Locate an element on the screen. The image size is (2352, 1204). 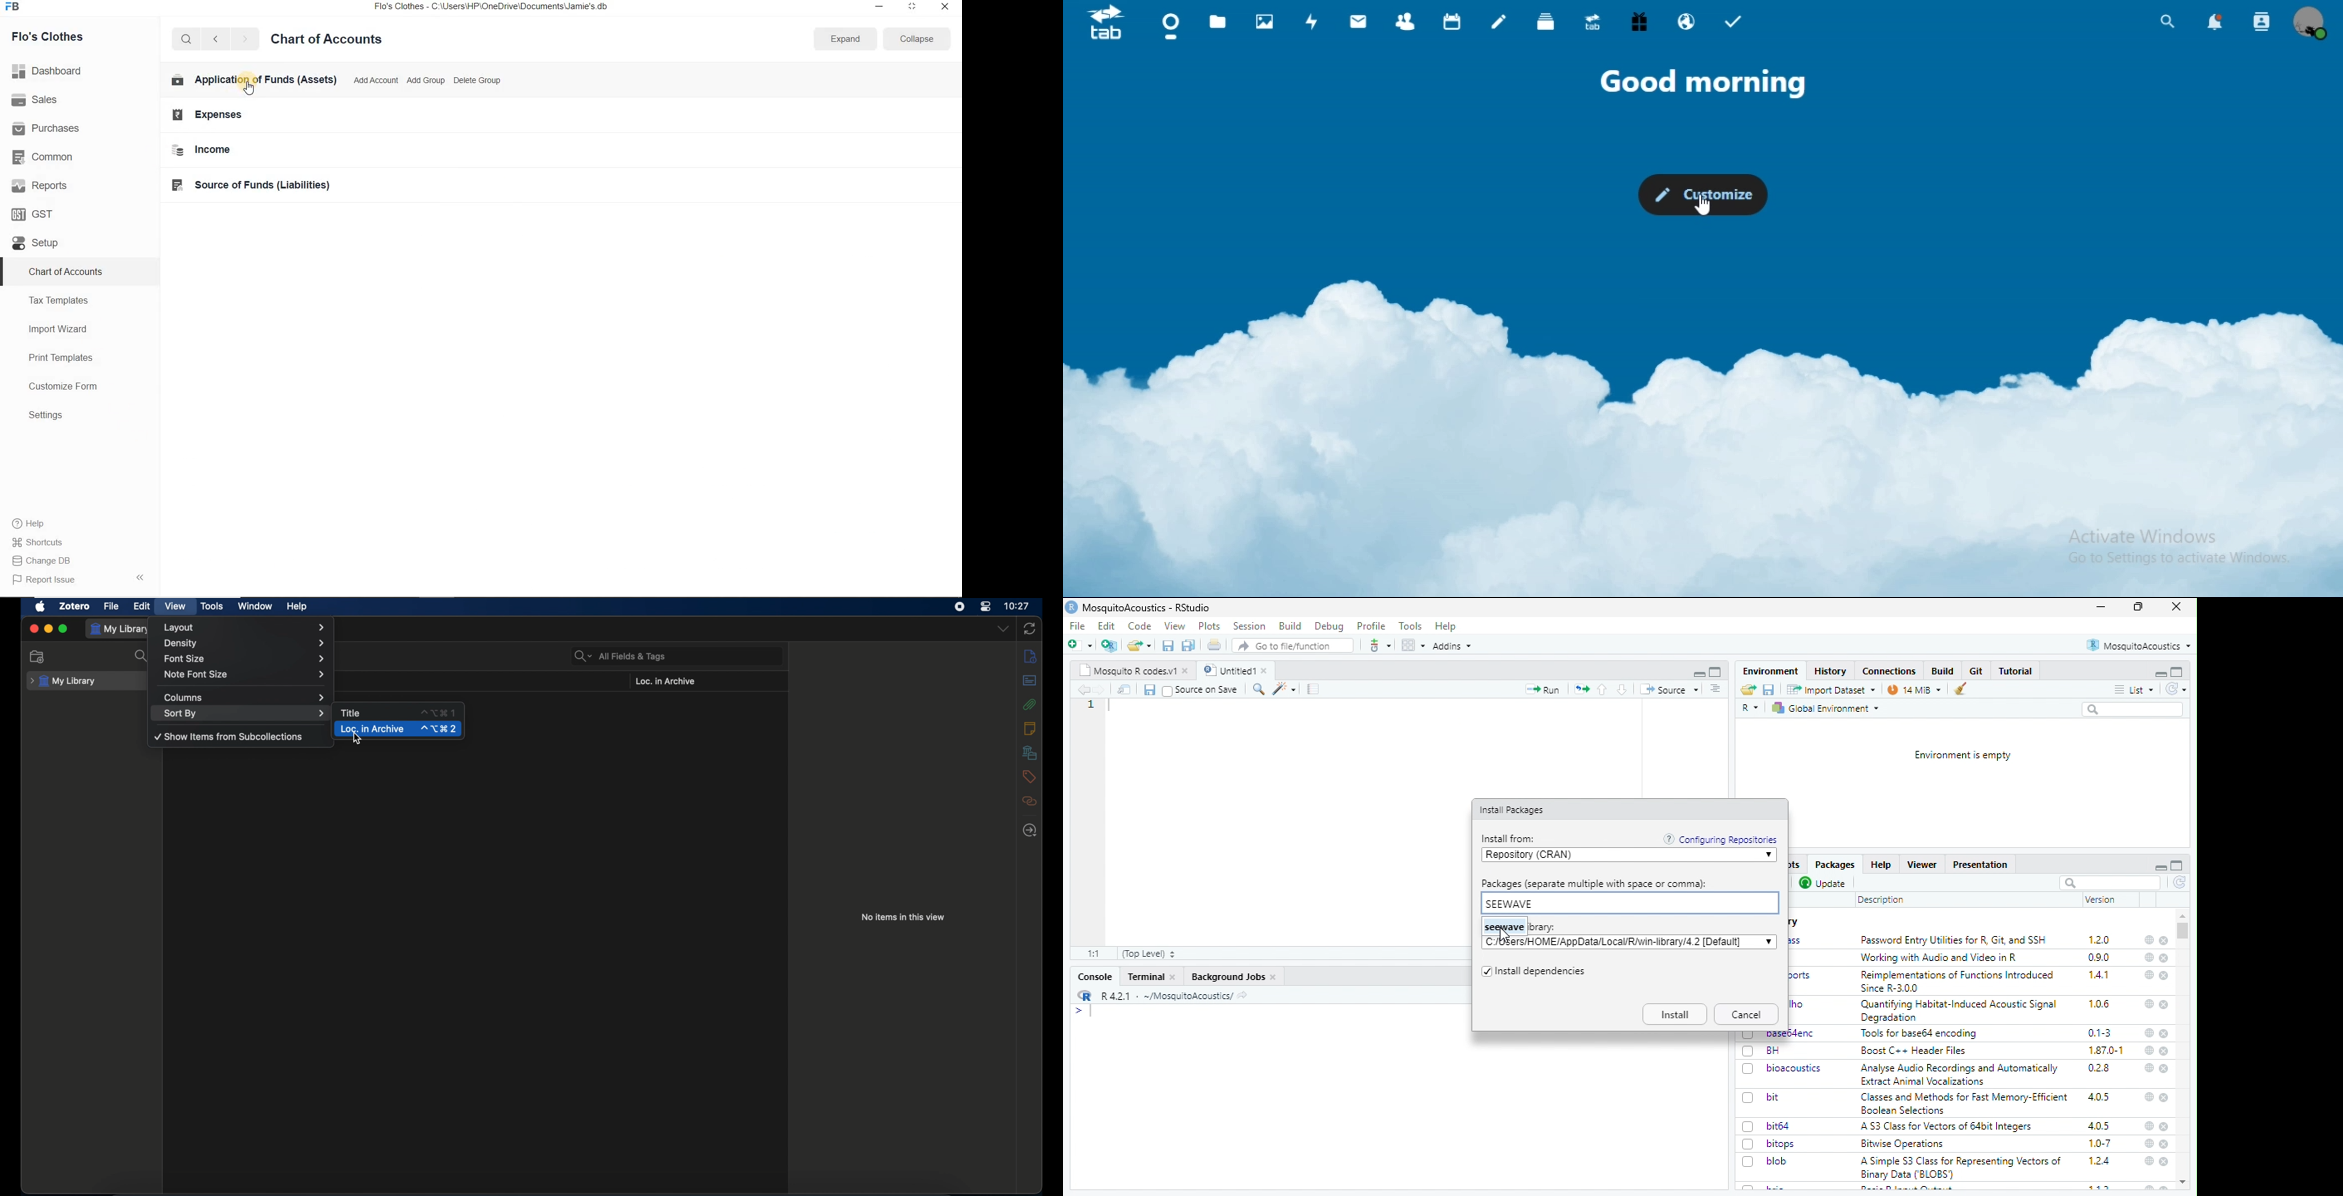
Connections is located at coordinates (1891, 671).